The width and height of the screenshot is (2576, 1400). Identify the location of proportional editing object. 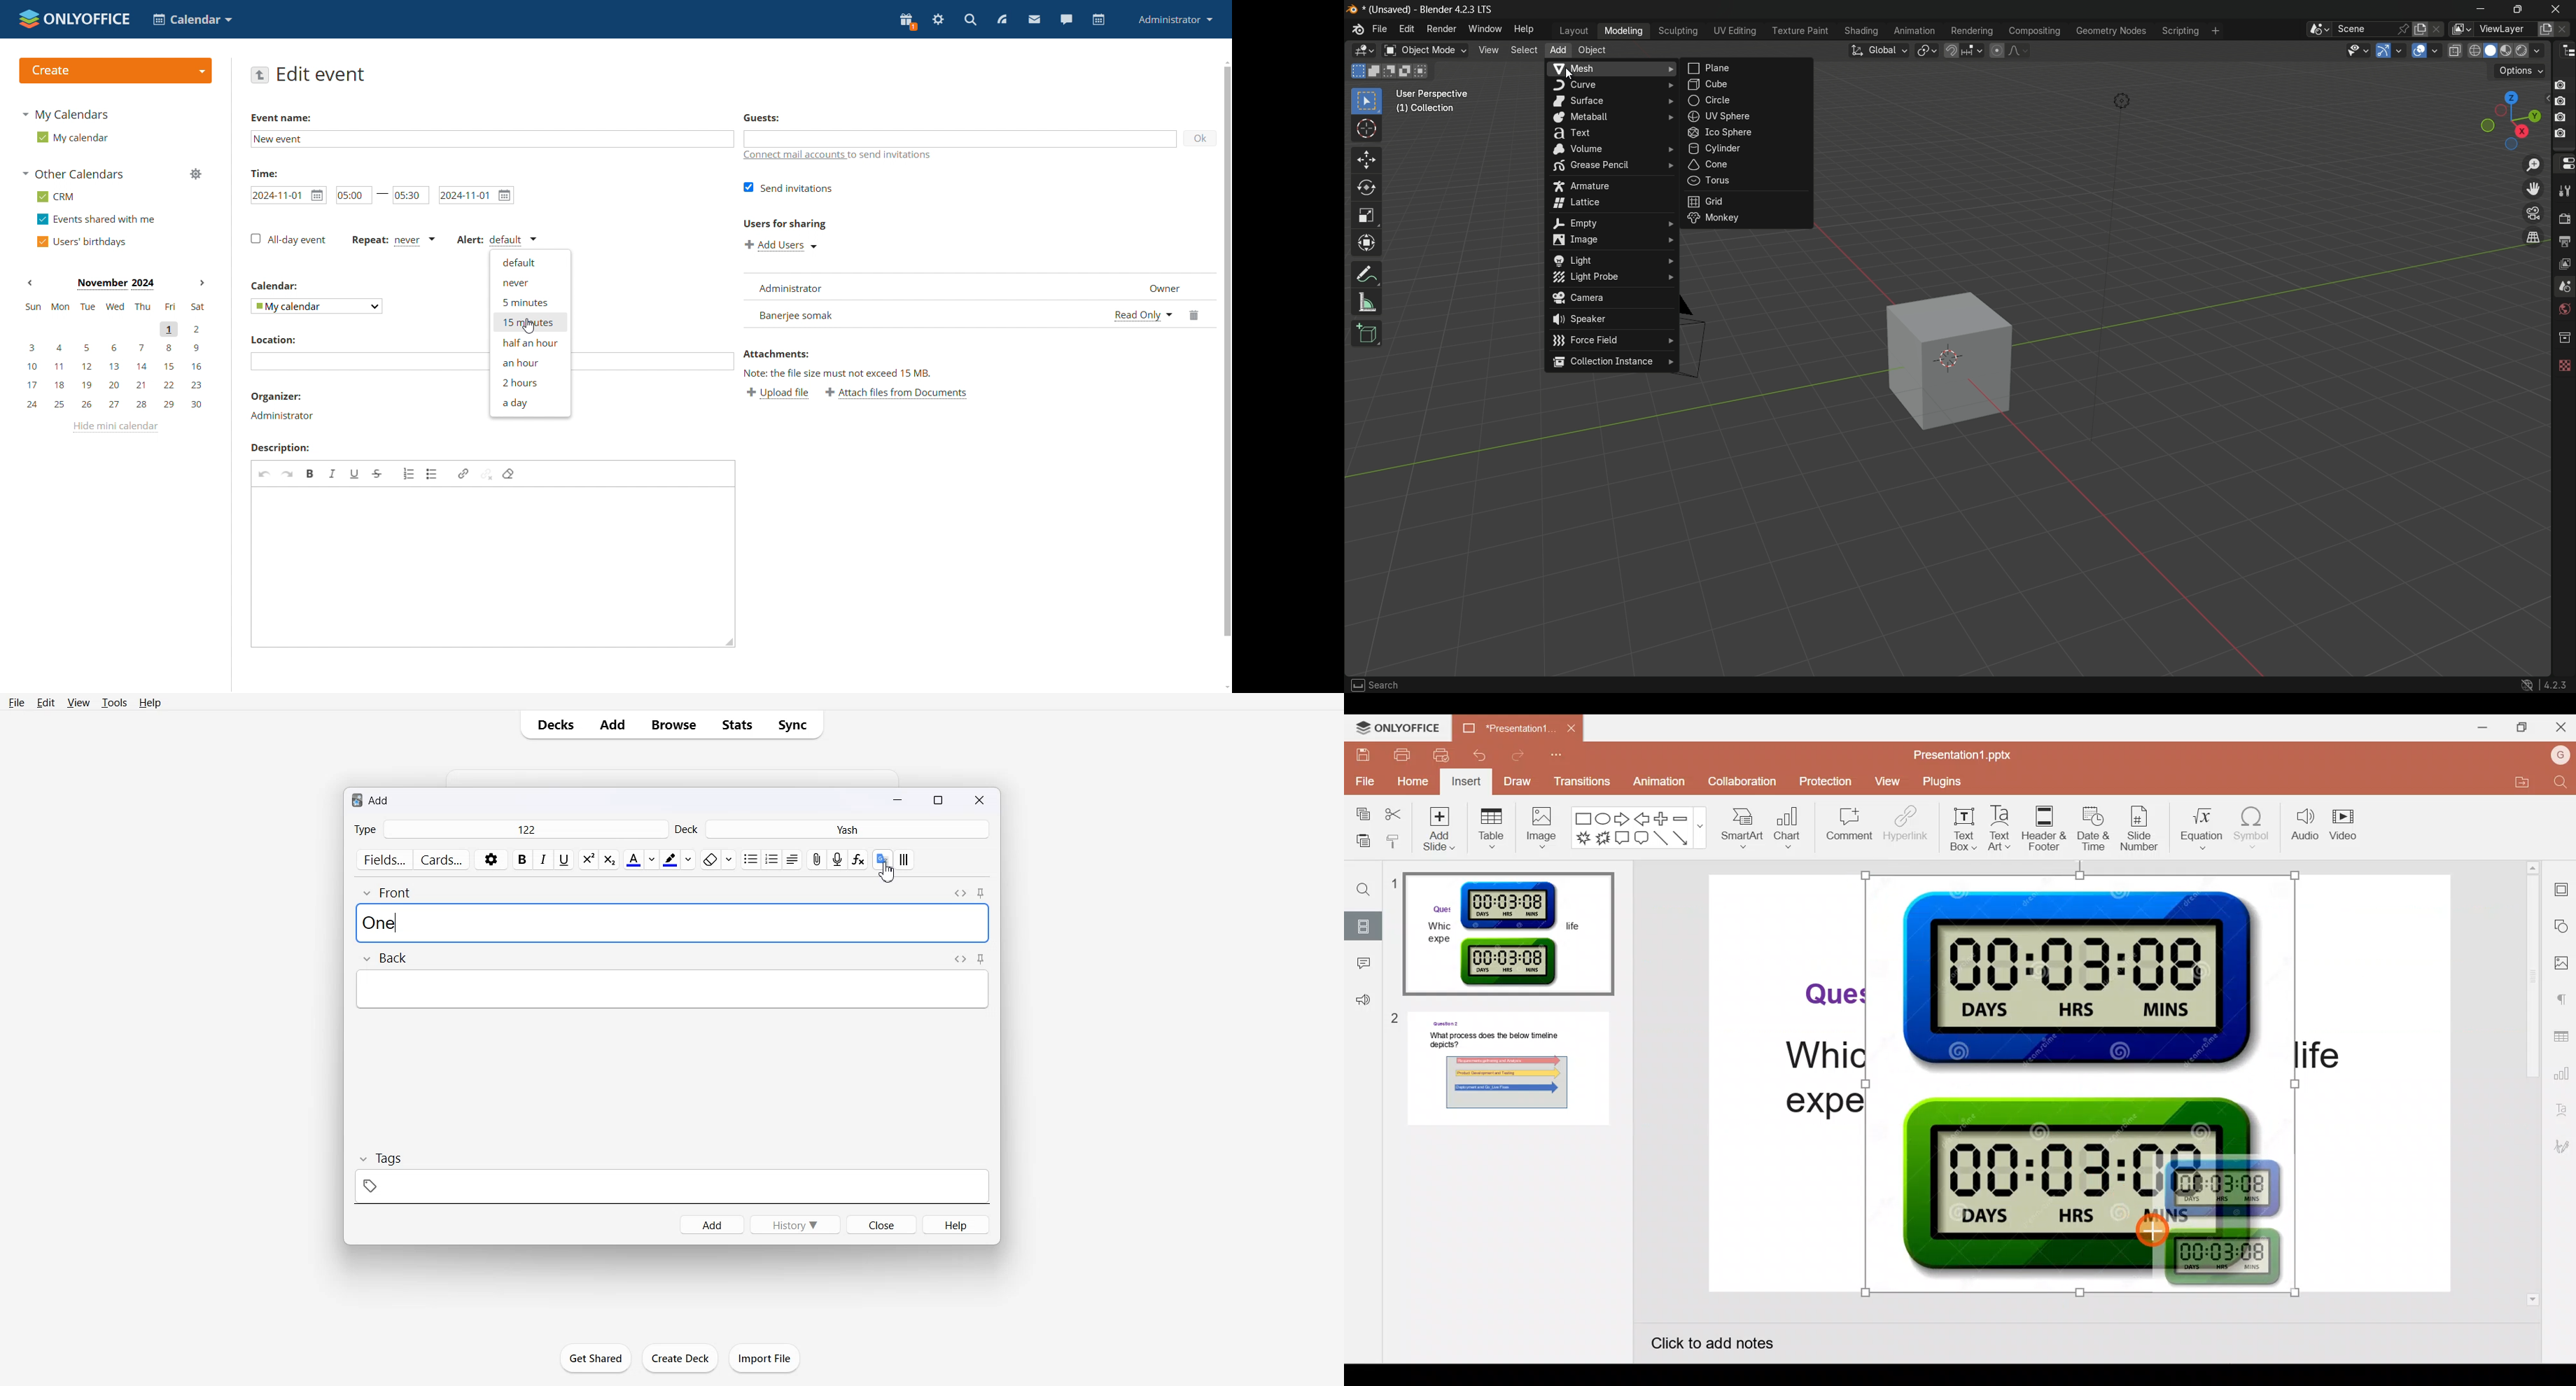
(1997, 50).